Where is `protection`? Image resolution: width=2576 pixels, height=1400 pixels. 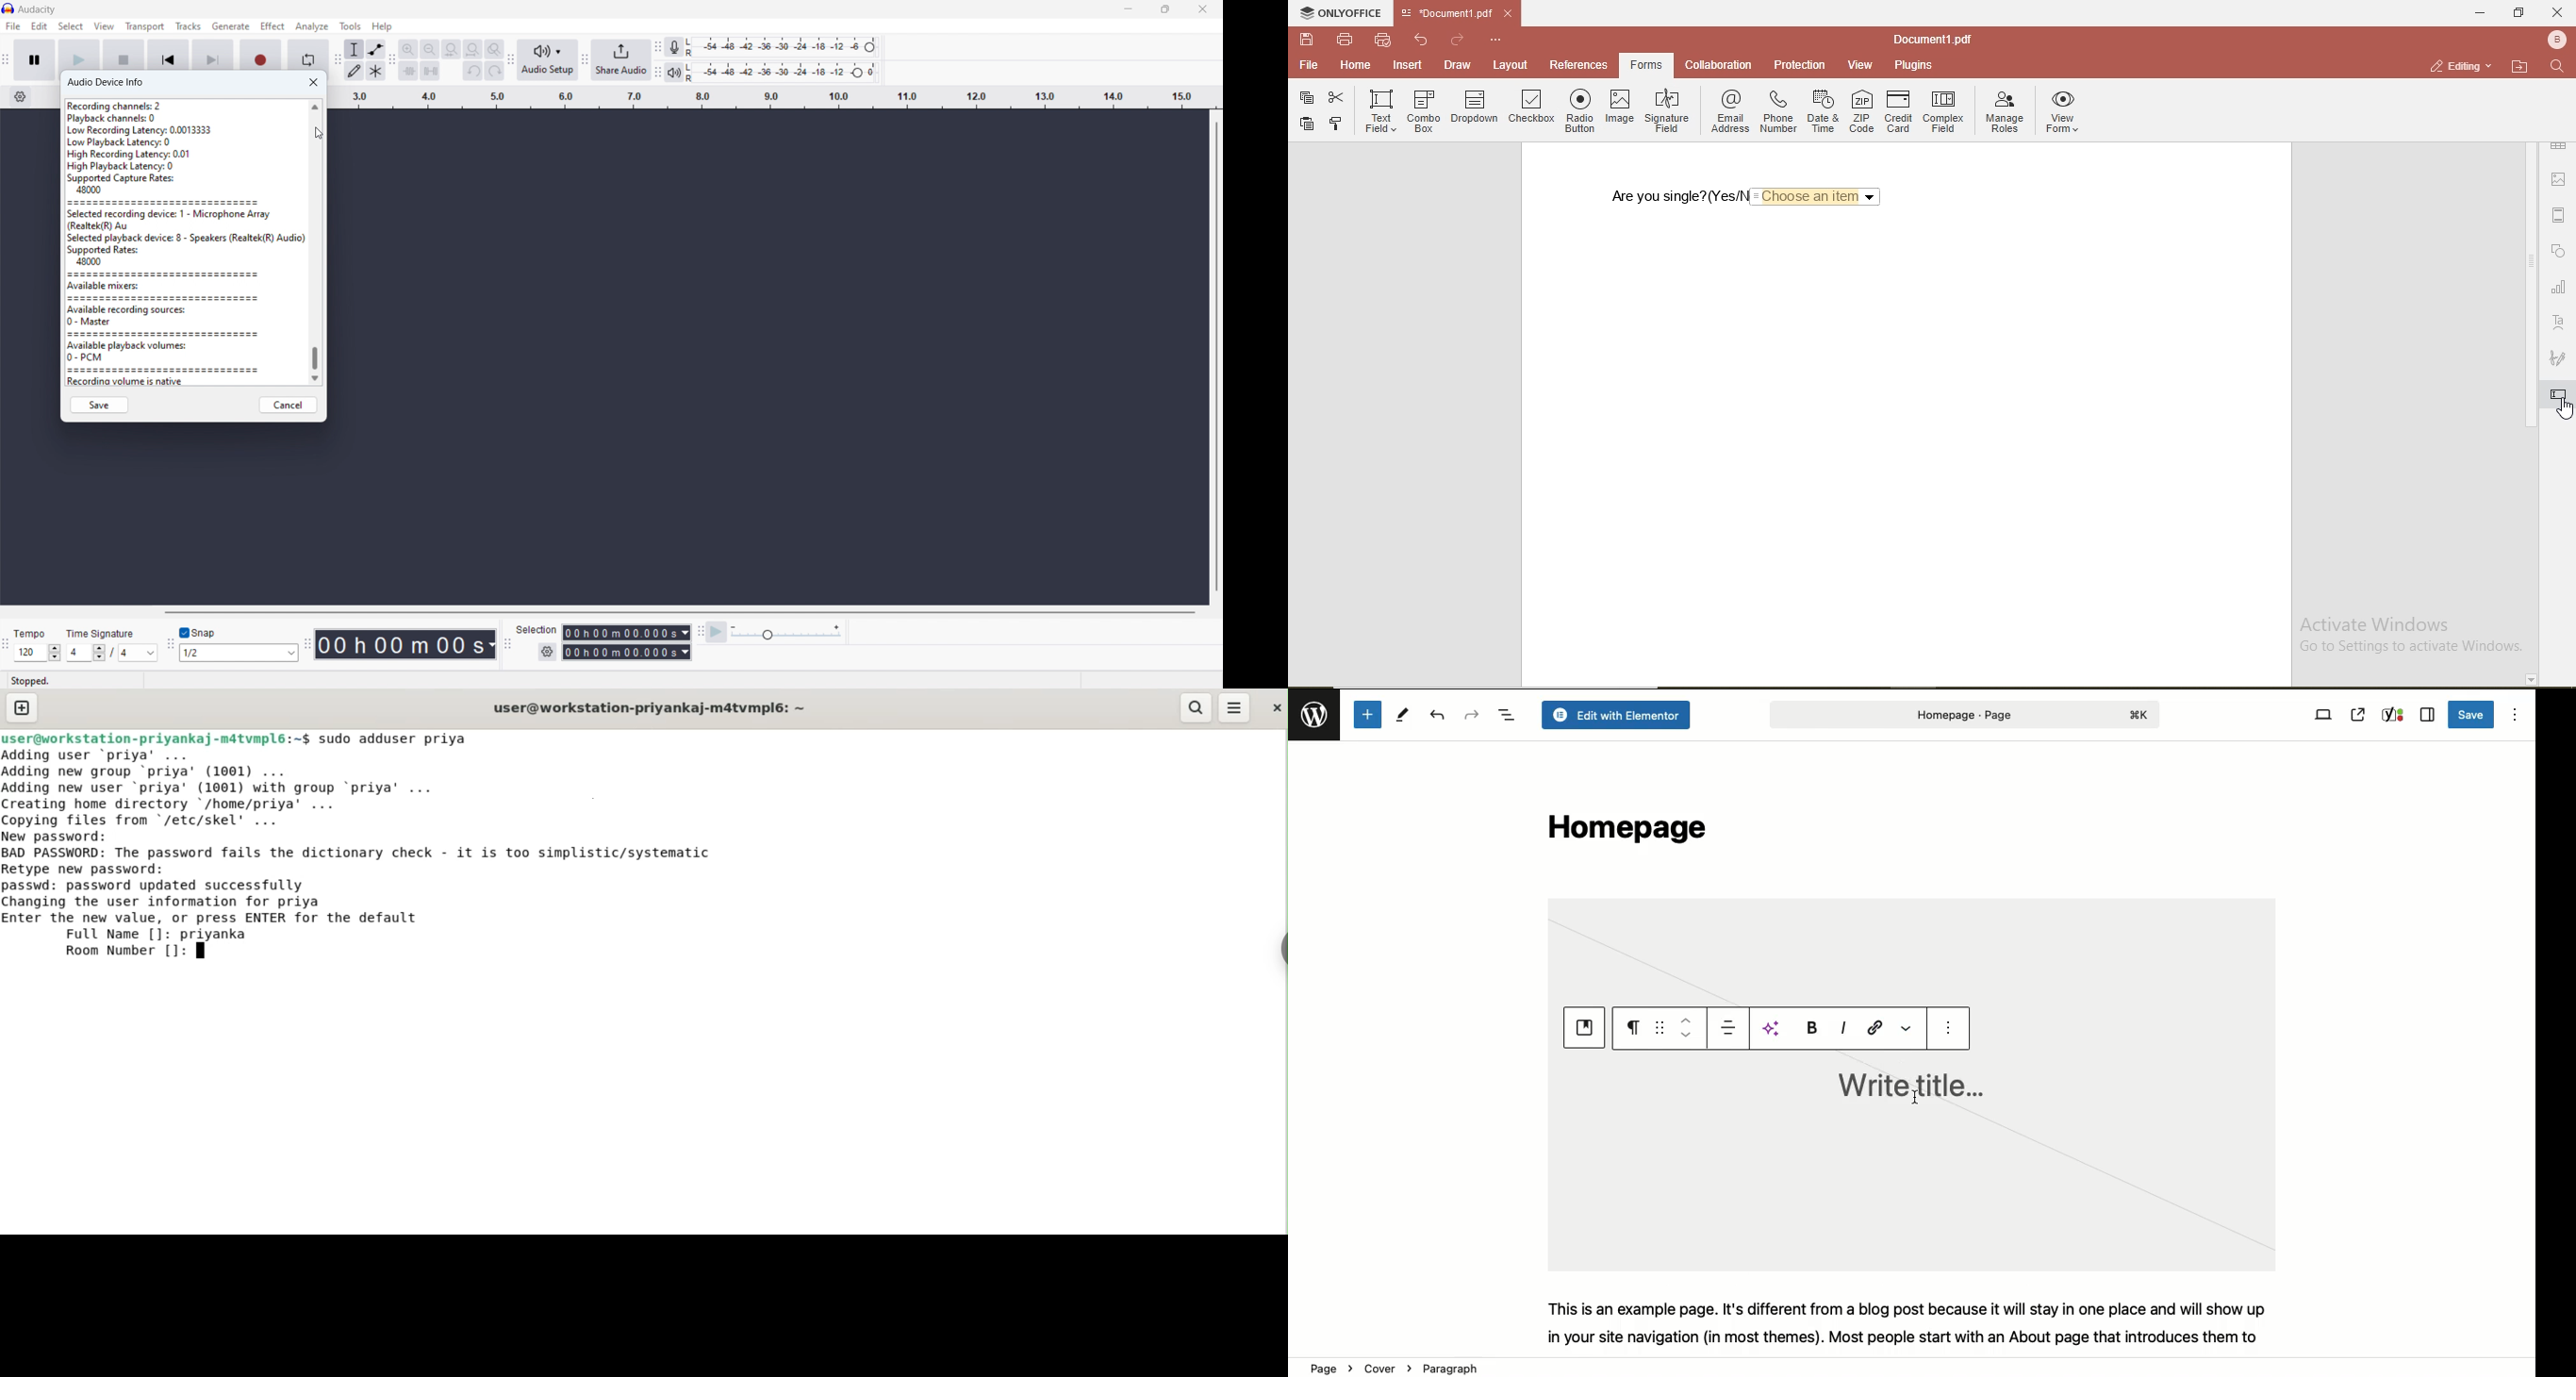
protection is located at coordinates (1801, 64).